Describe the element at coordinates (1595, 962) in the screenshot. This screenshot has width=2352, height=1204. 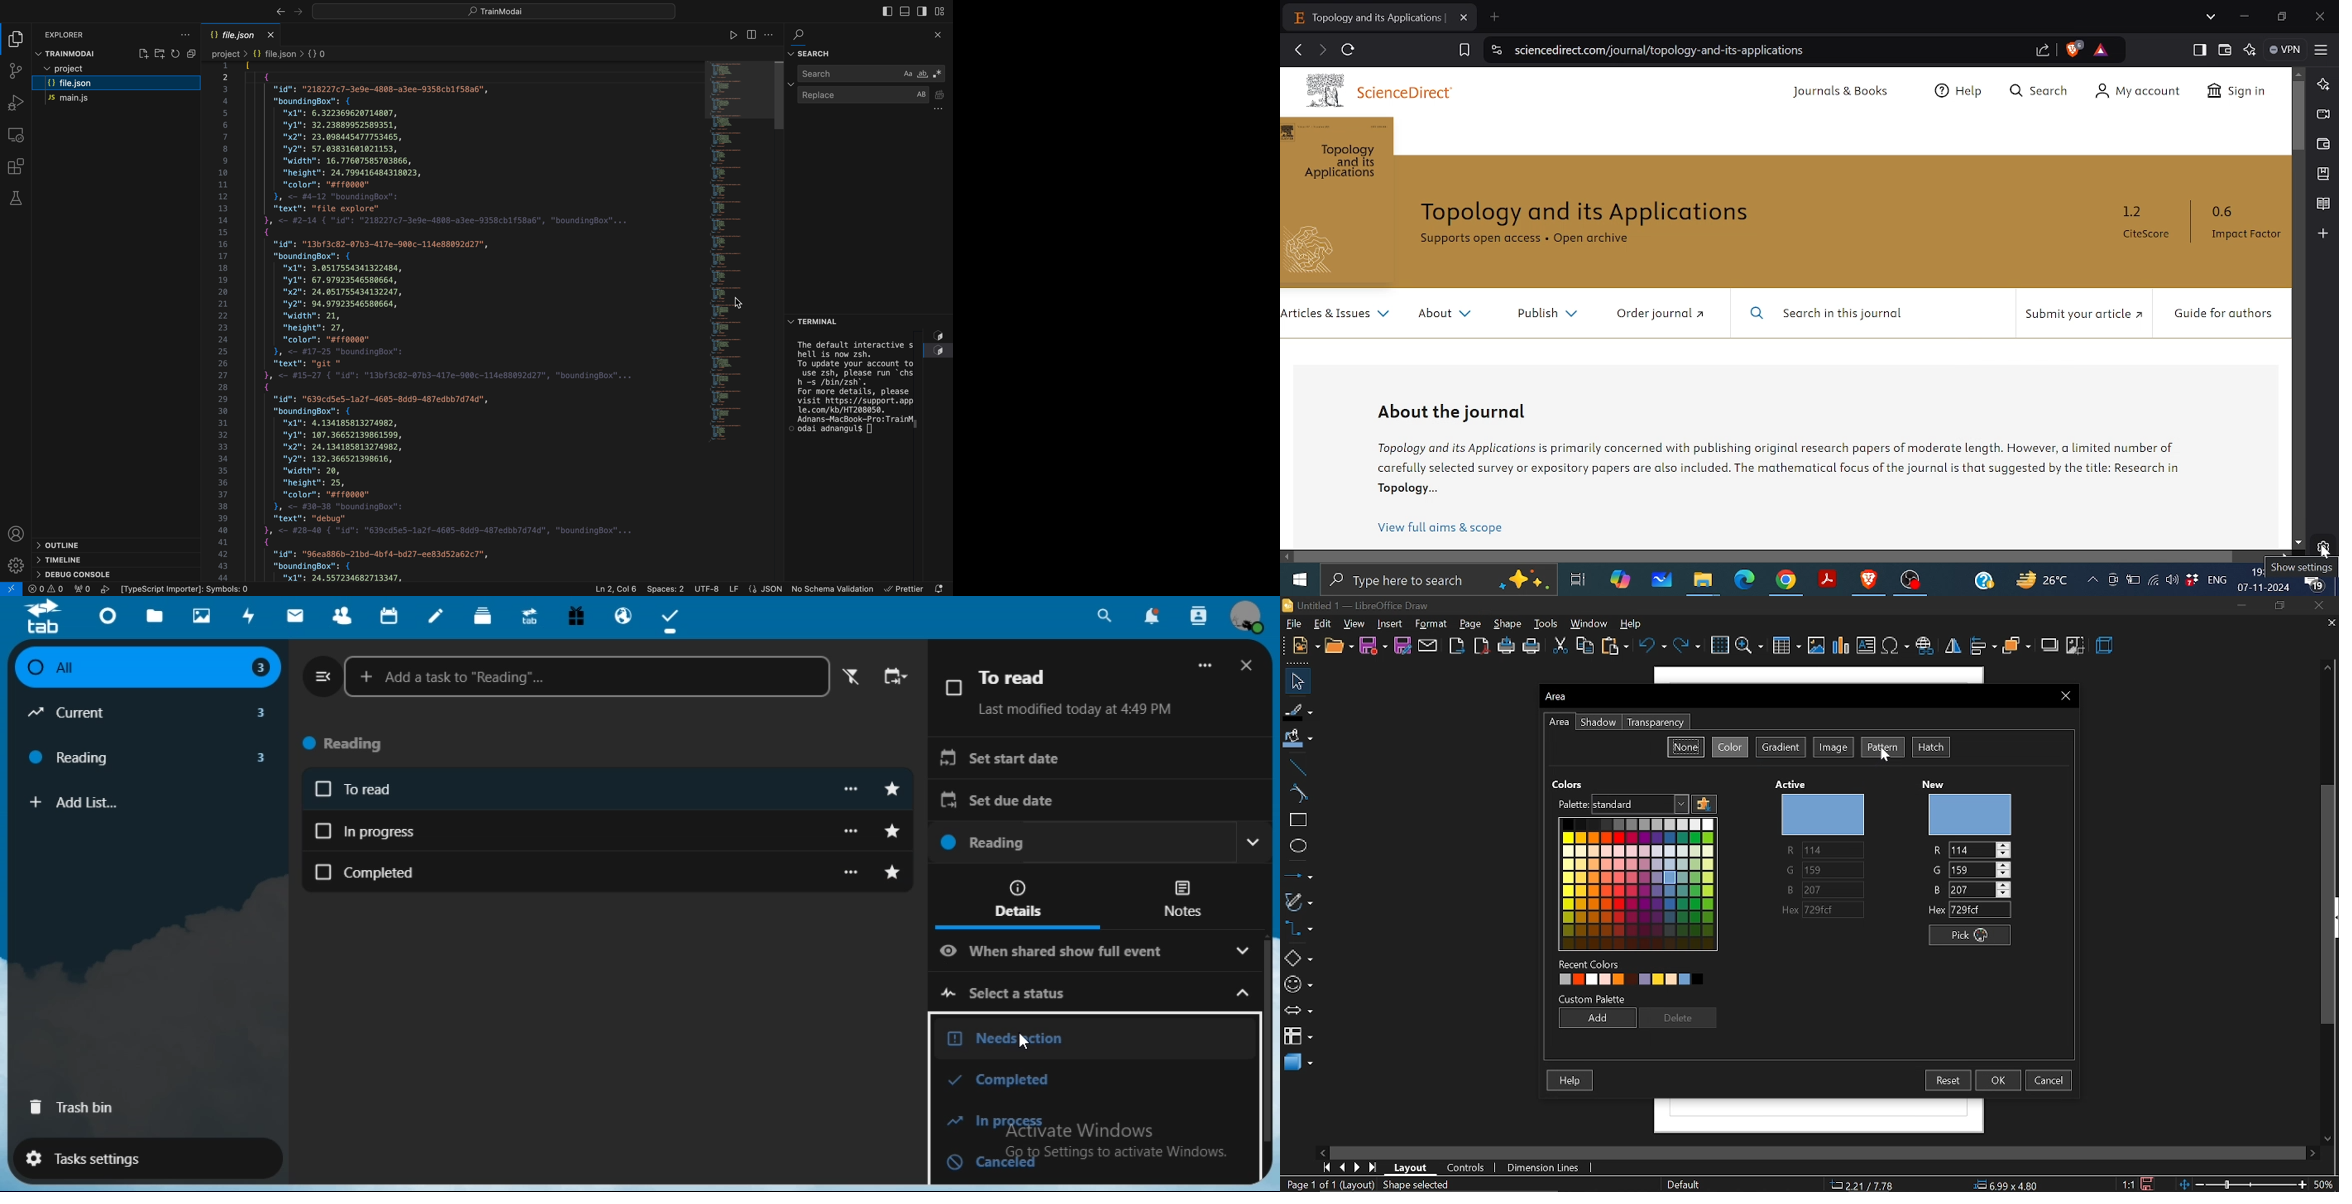
I see `Recent Colors` at that location.